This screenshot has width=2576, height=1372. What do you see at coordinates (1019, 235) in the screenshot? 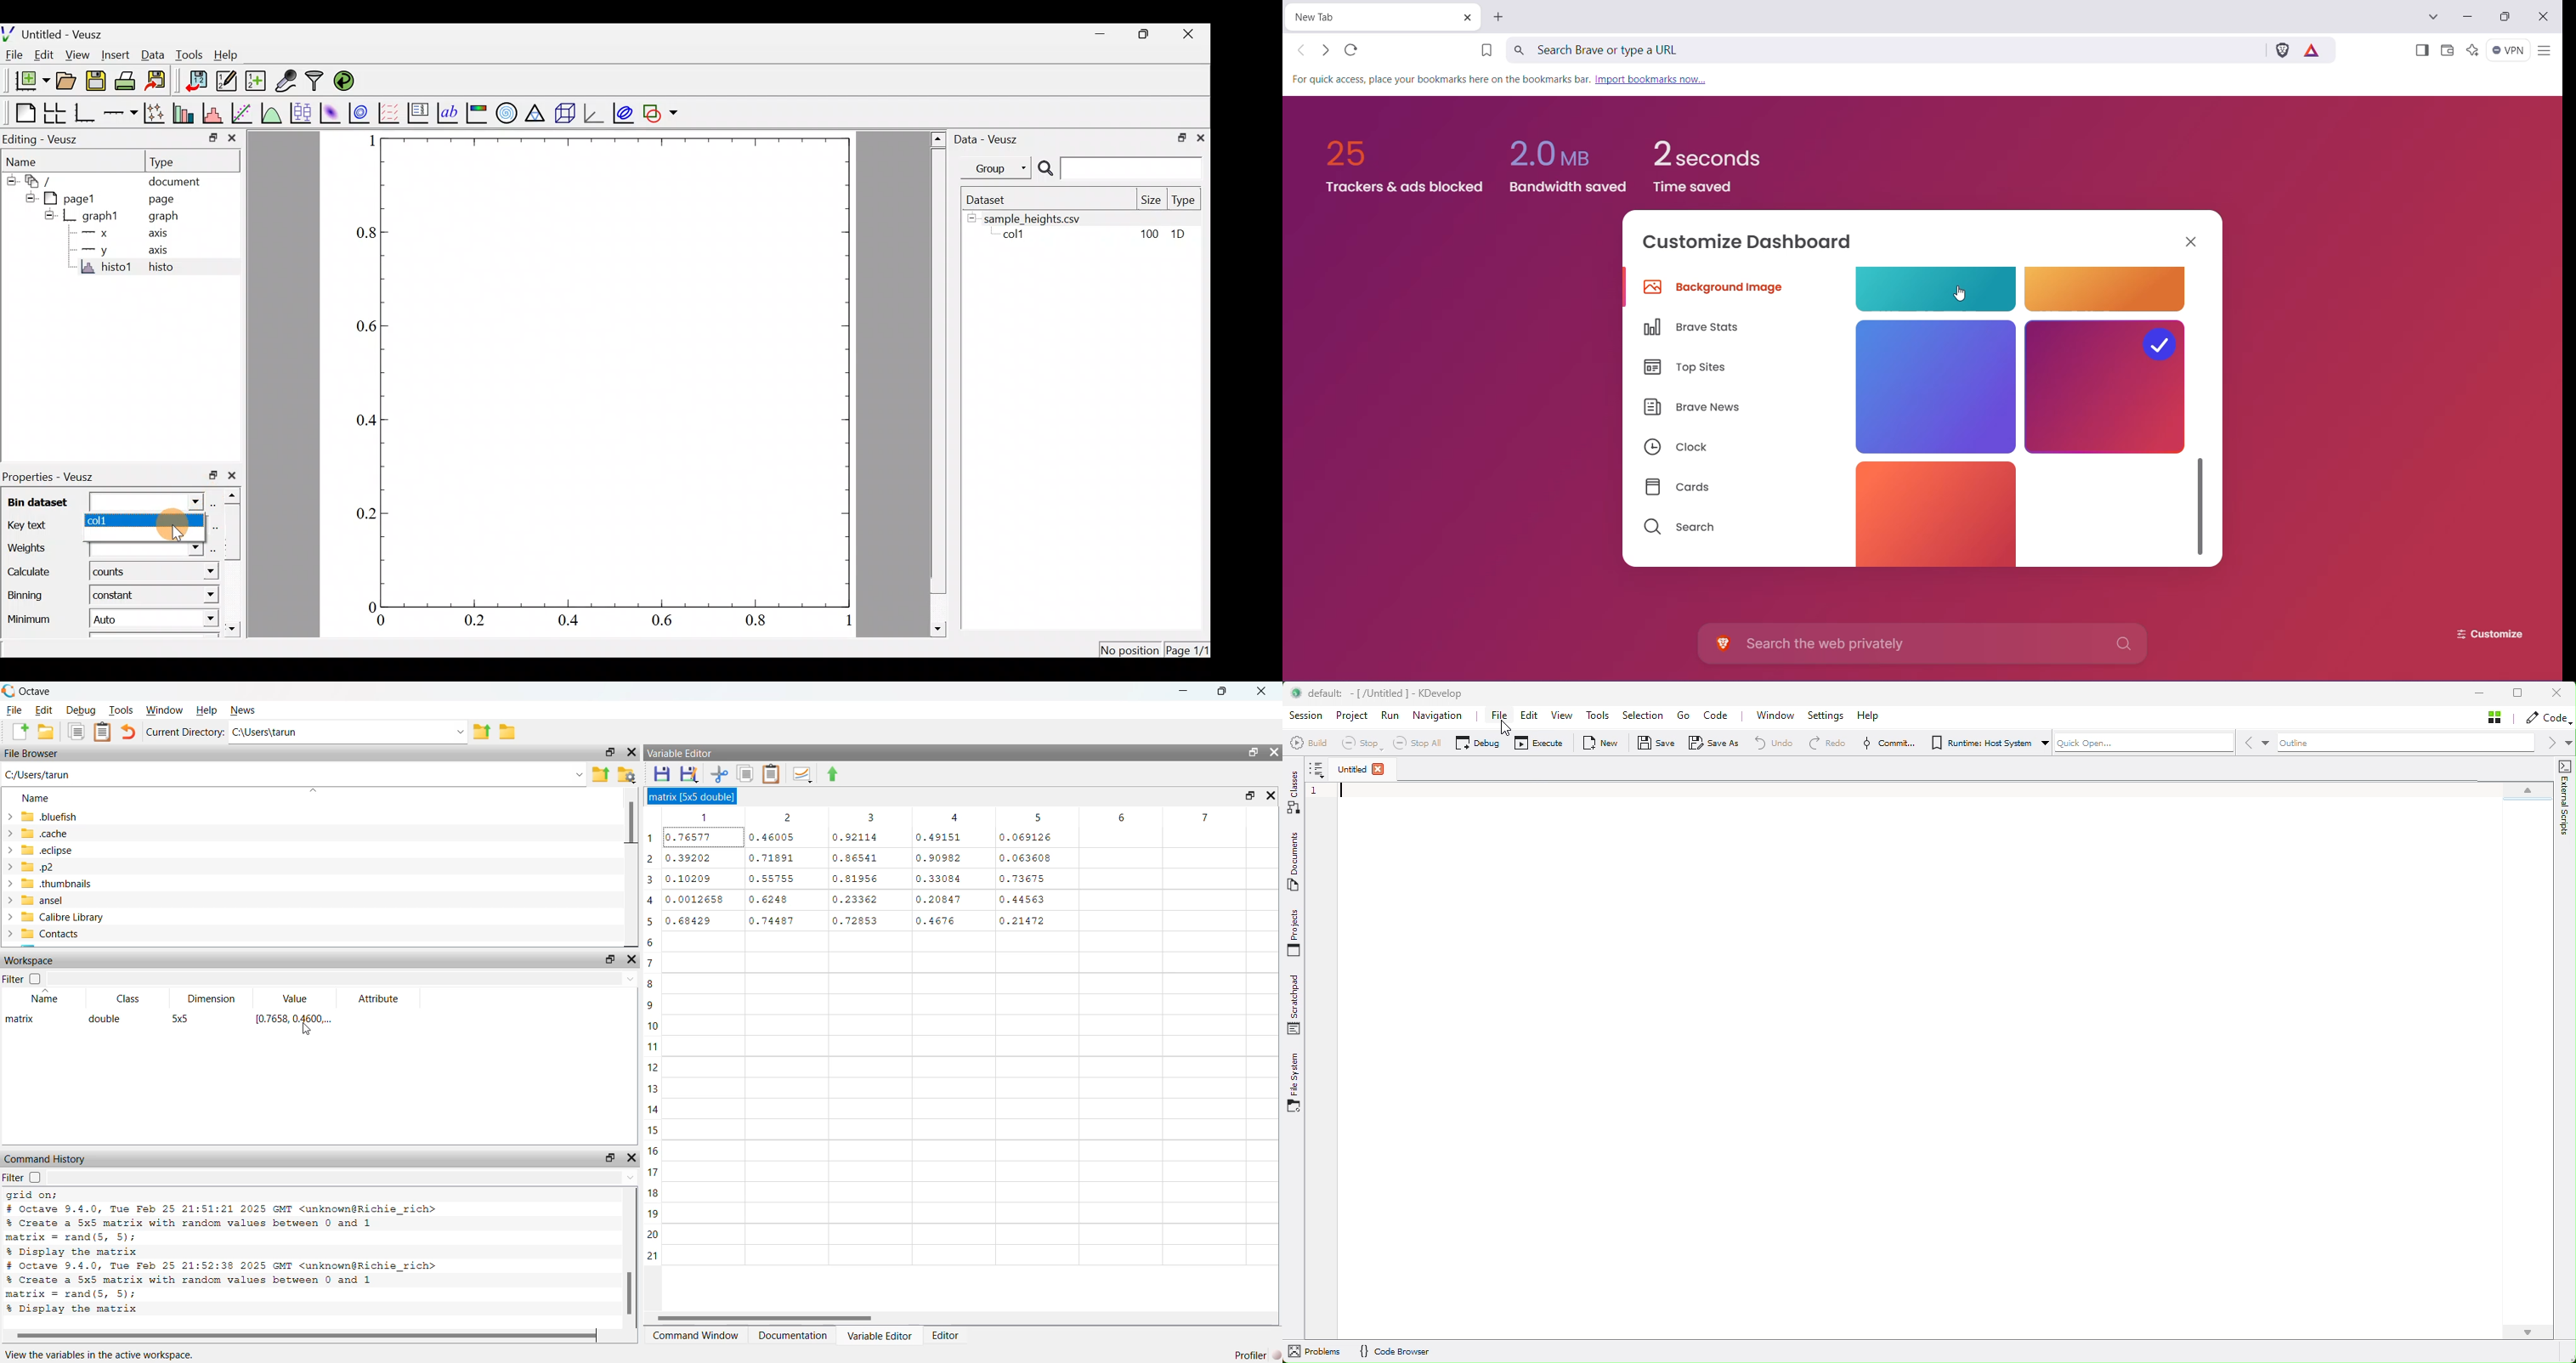
I see `coll` at bounding box center [1019, 235].